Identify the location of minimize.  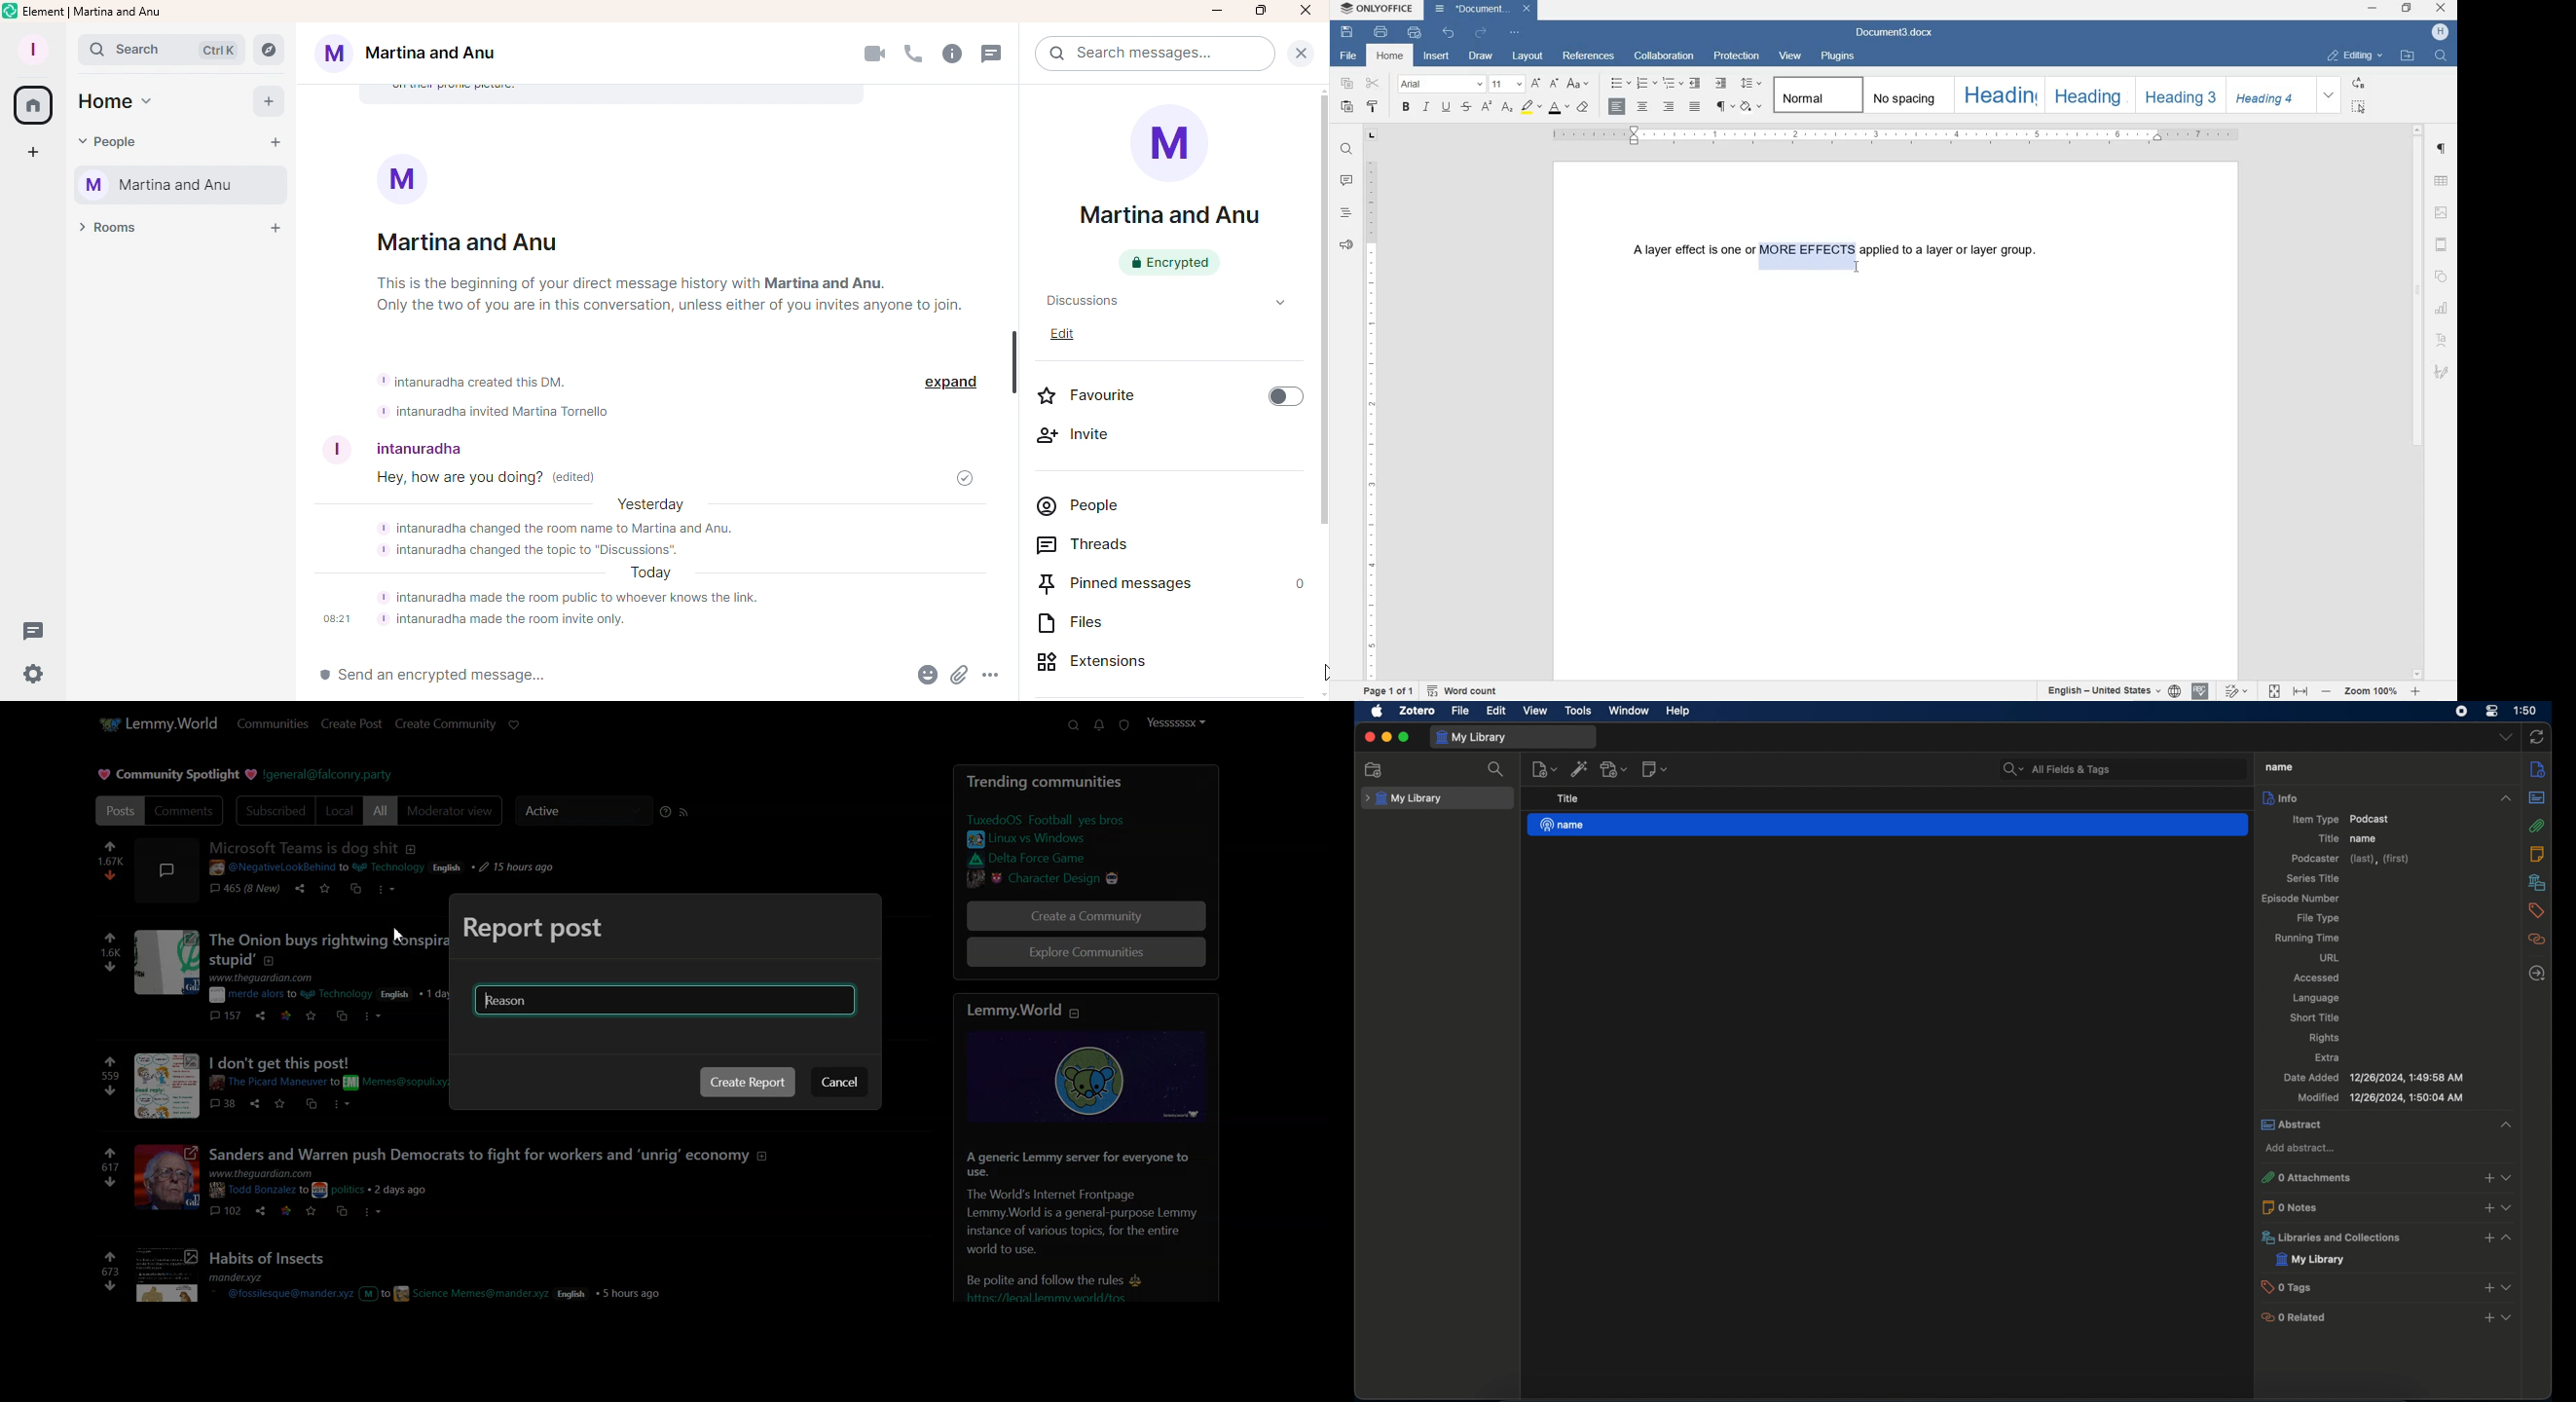
(1386, 738).